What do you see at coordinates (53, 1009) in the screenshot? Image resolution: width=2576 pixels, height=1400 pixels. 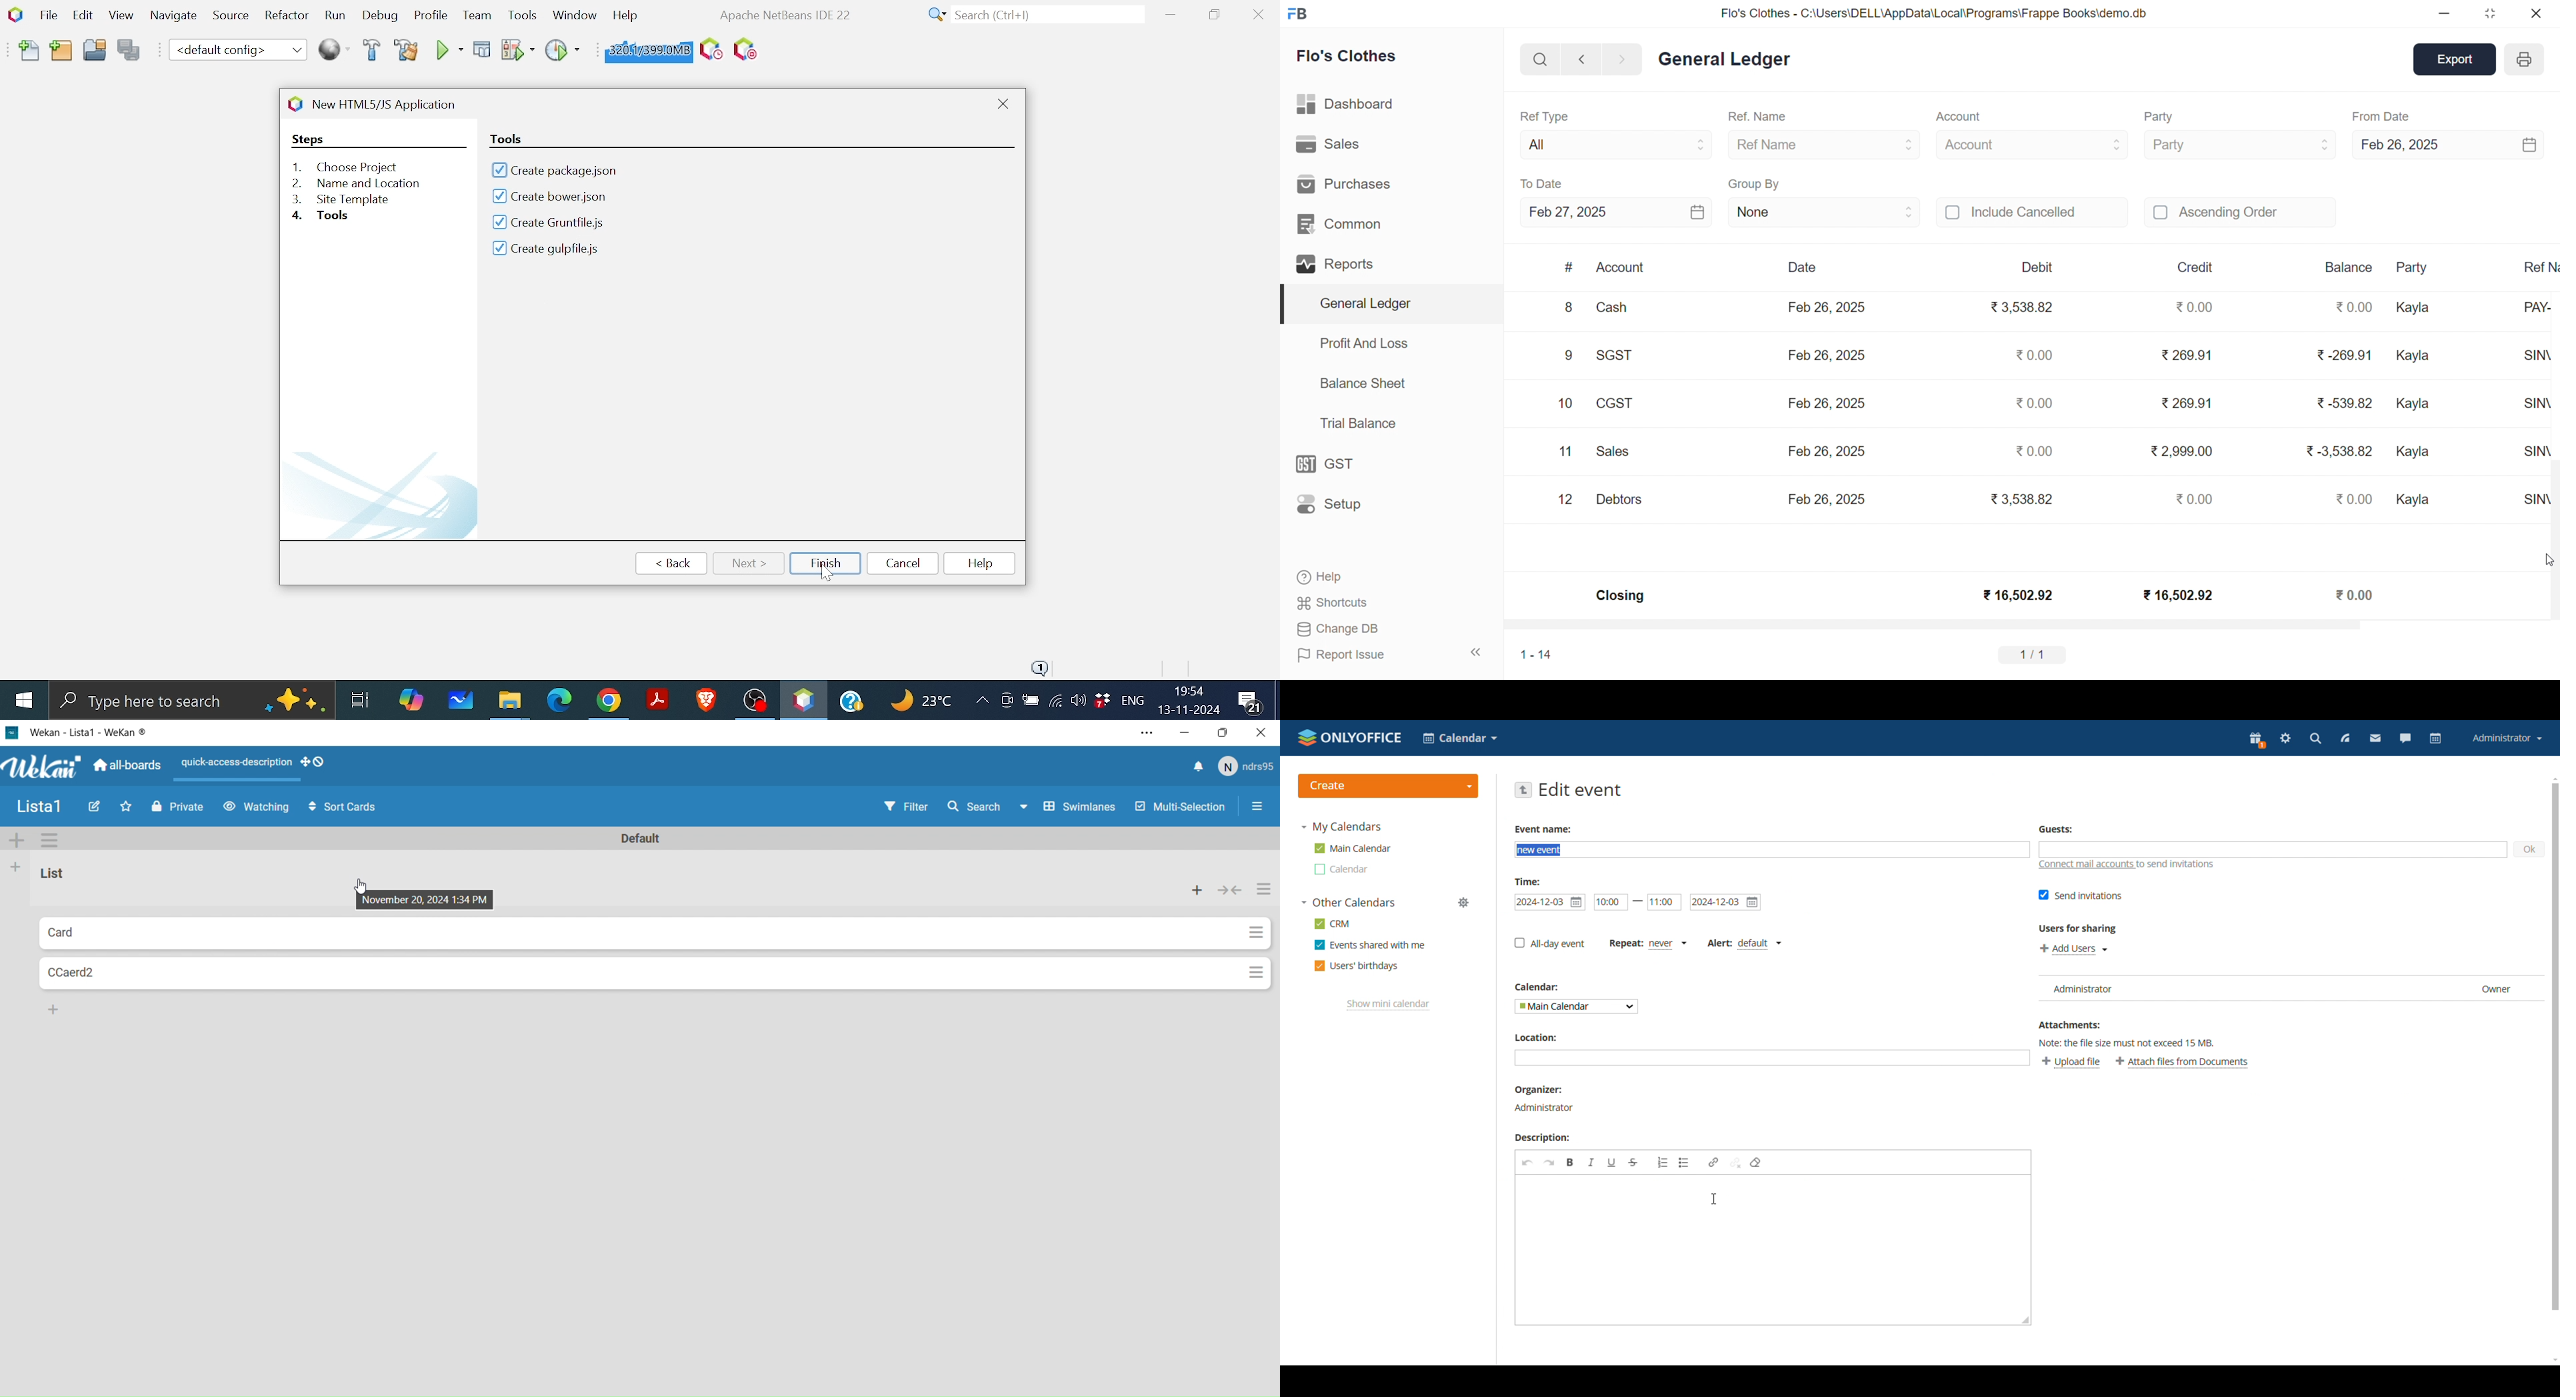 I see `Add` at bounding box center [53, 1009].